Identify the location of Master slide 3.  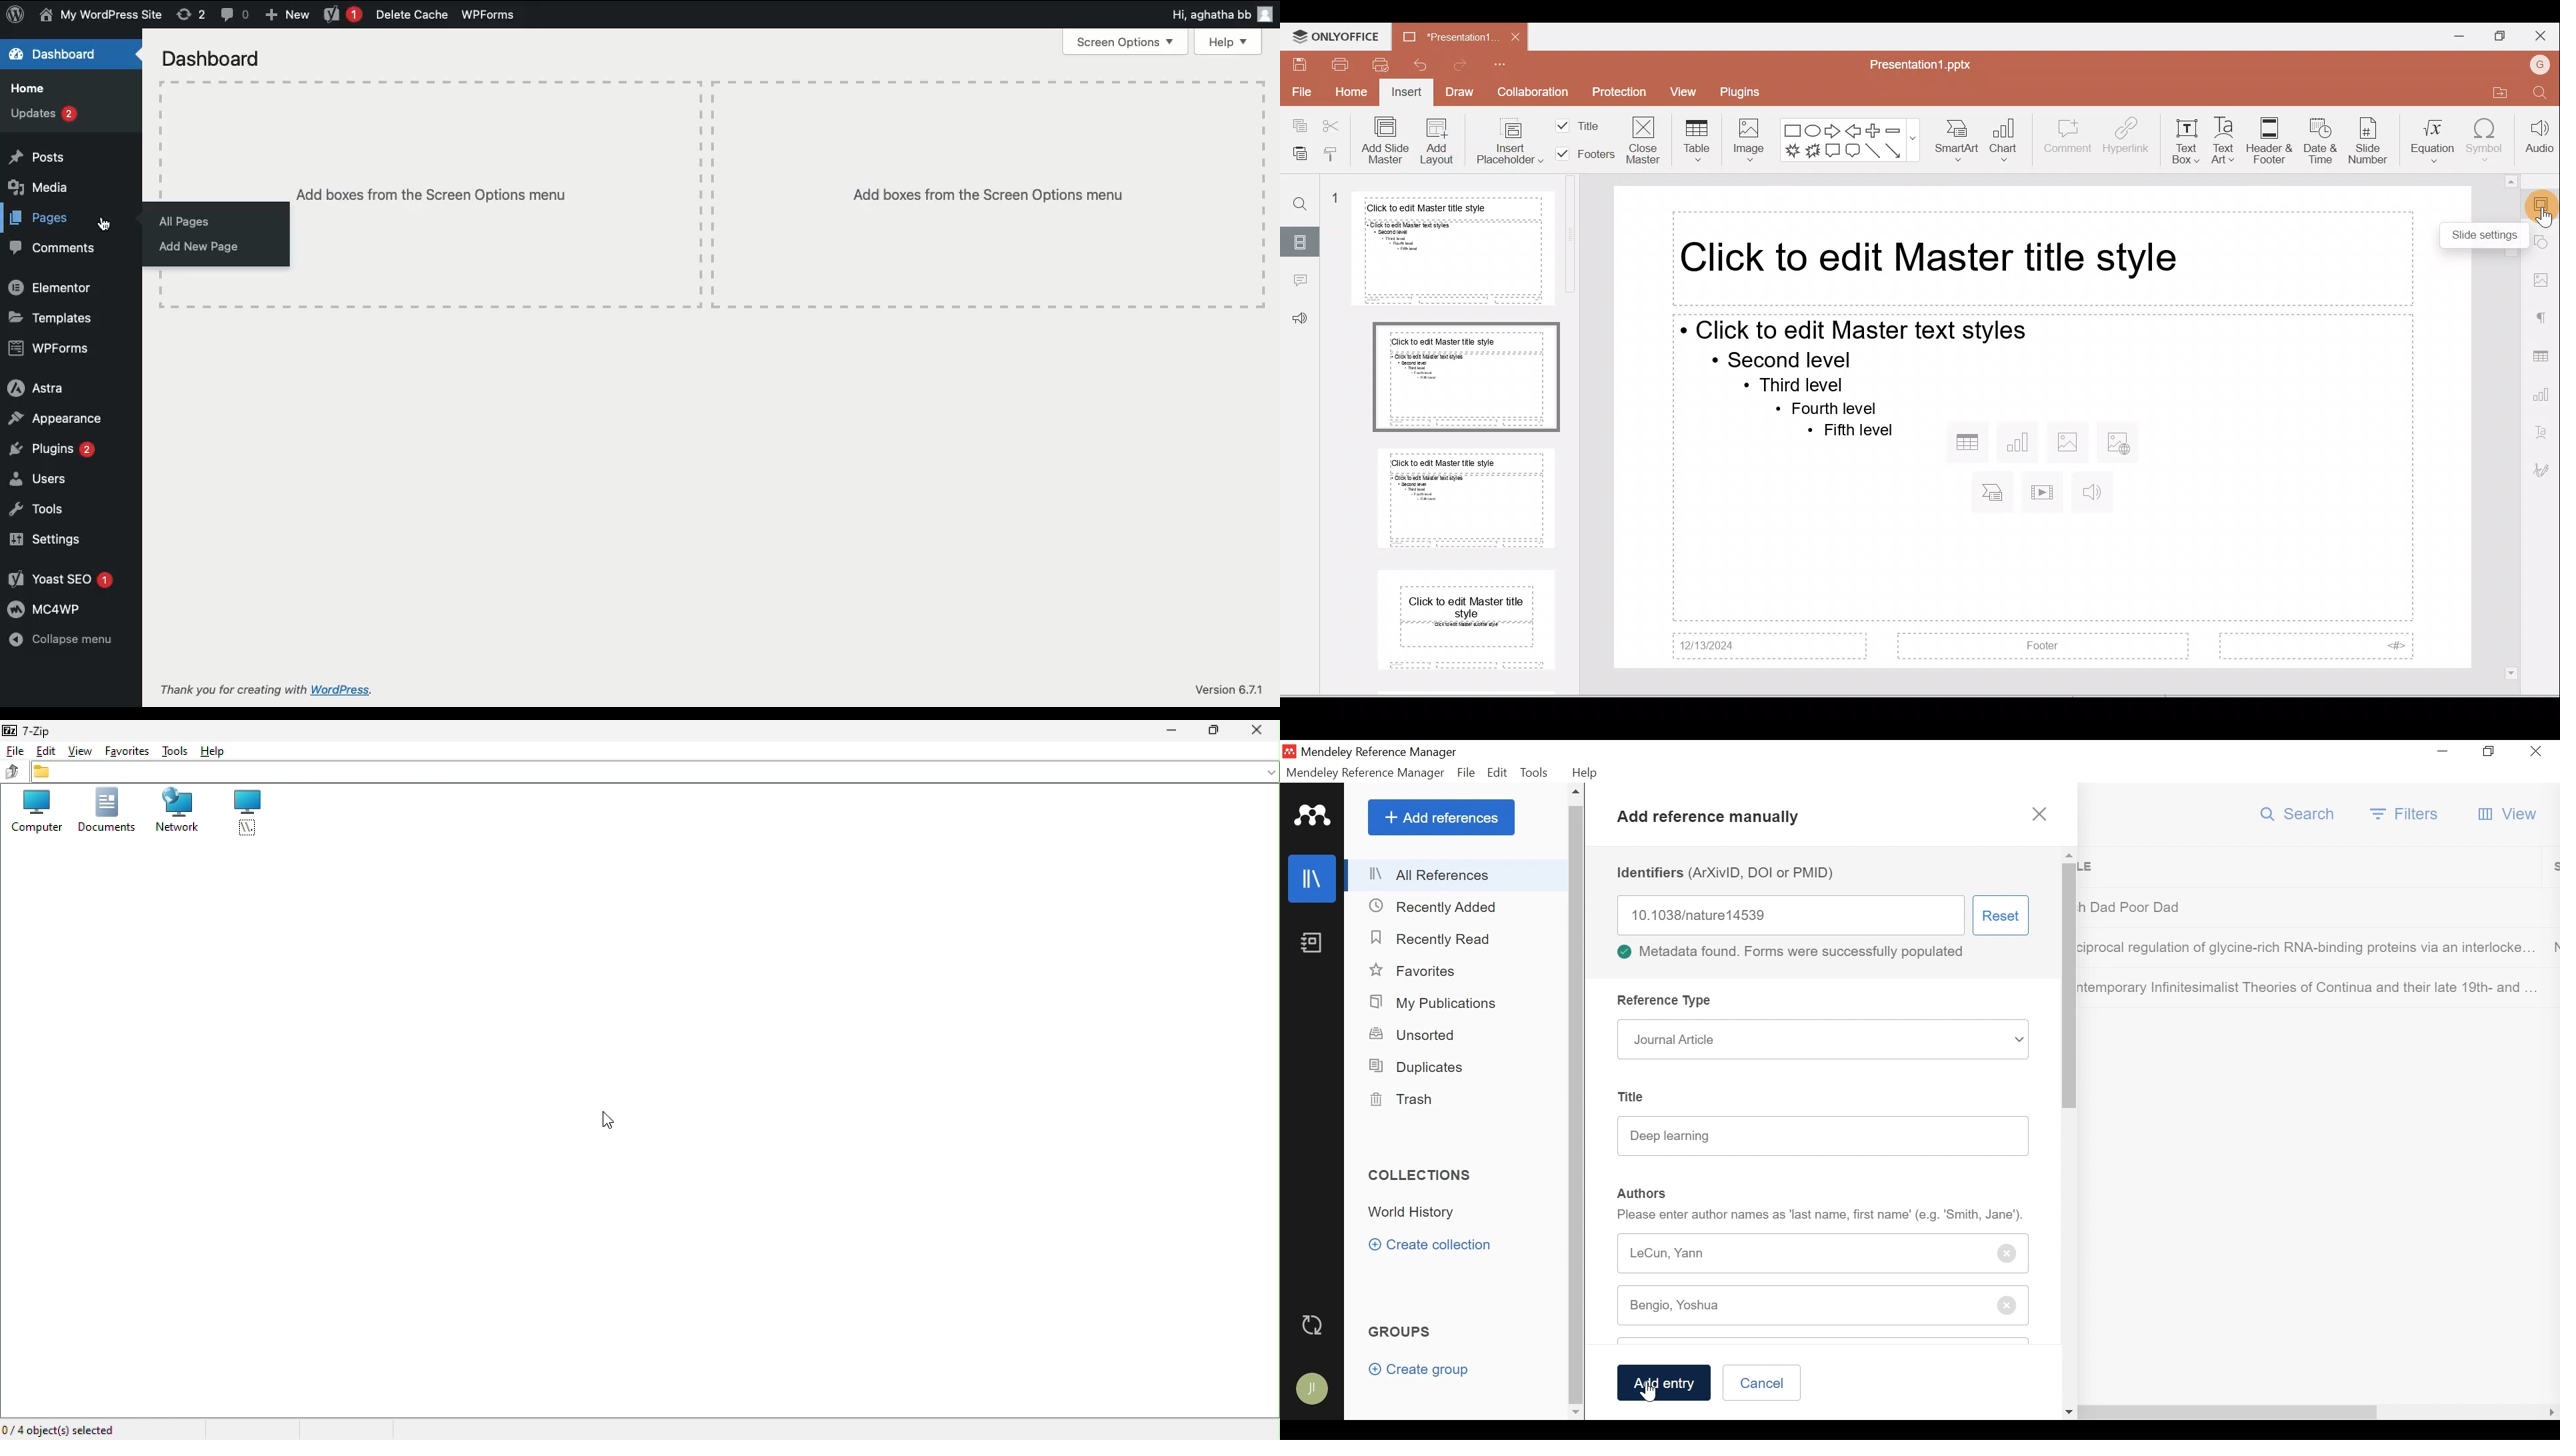
(1467, 496).